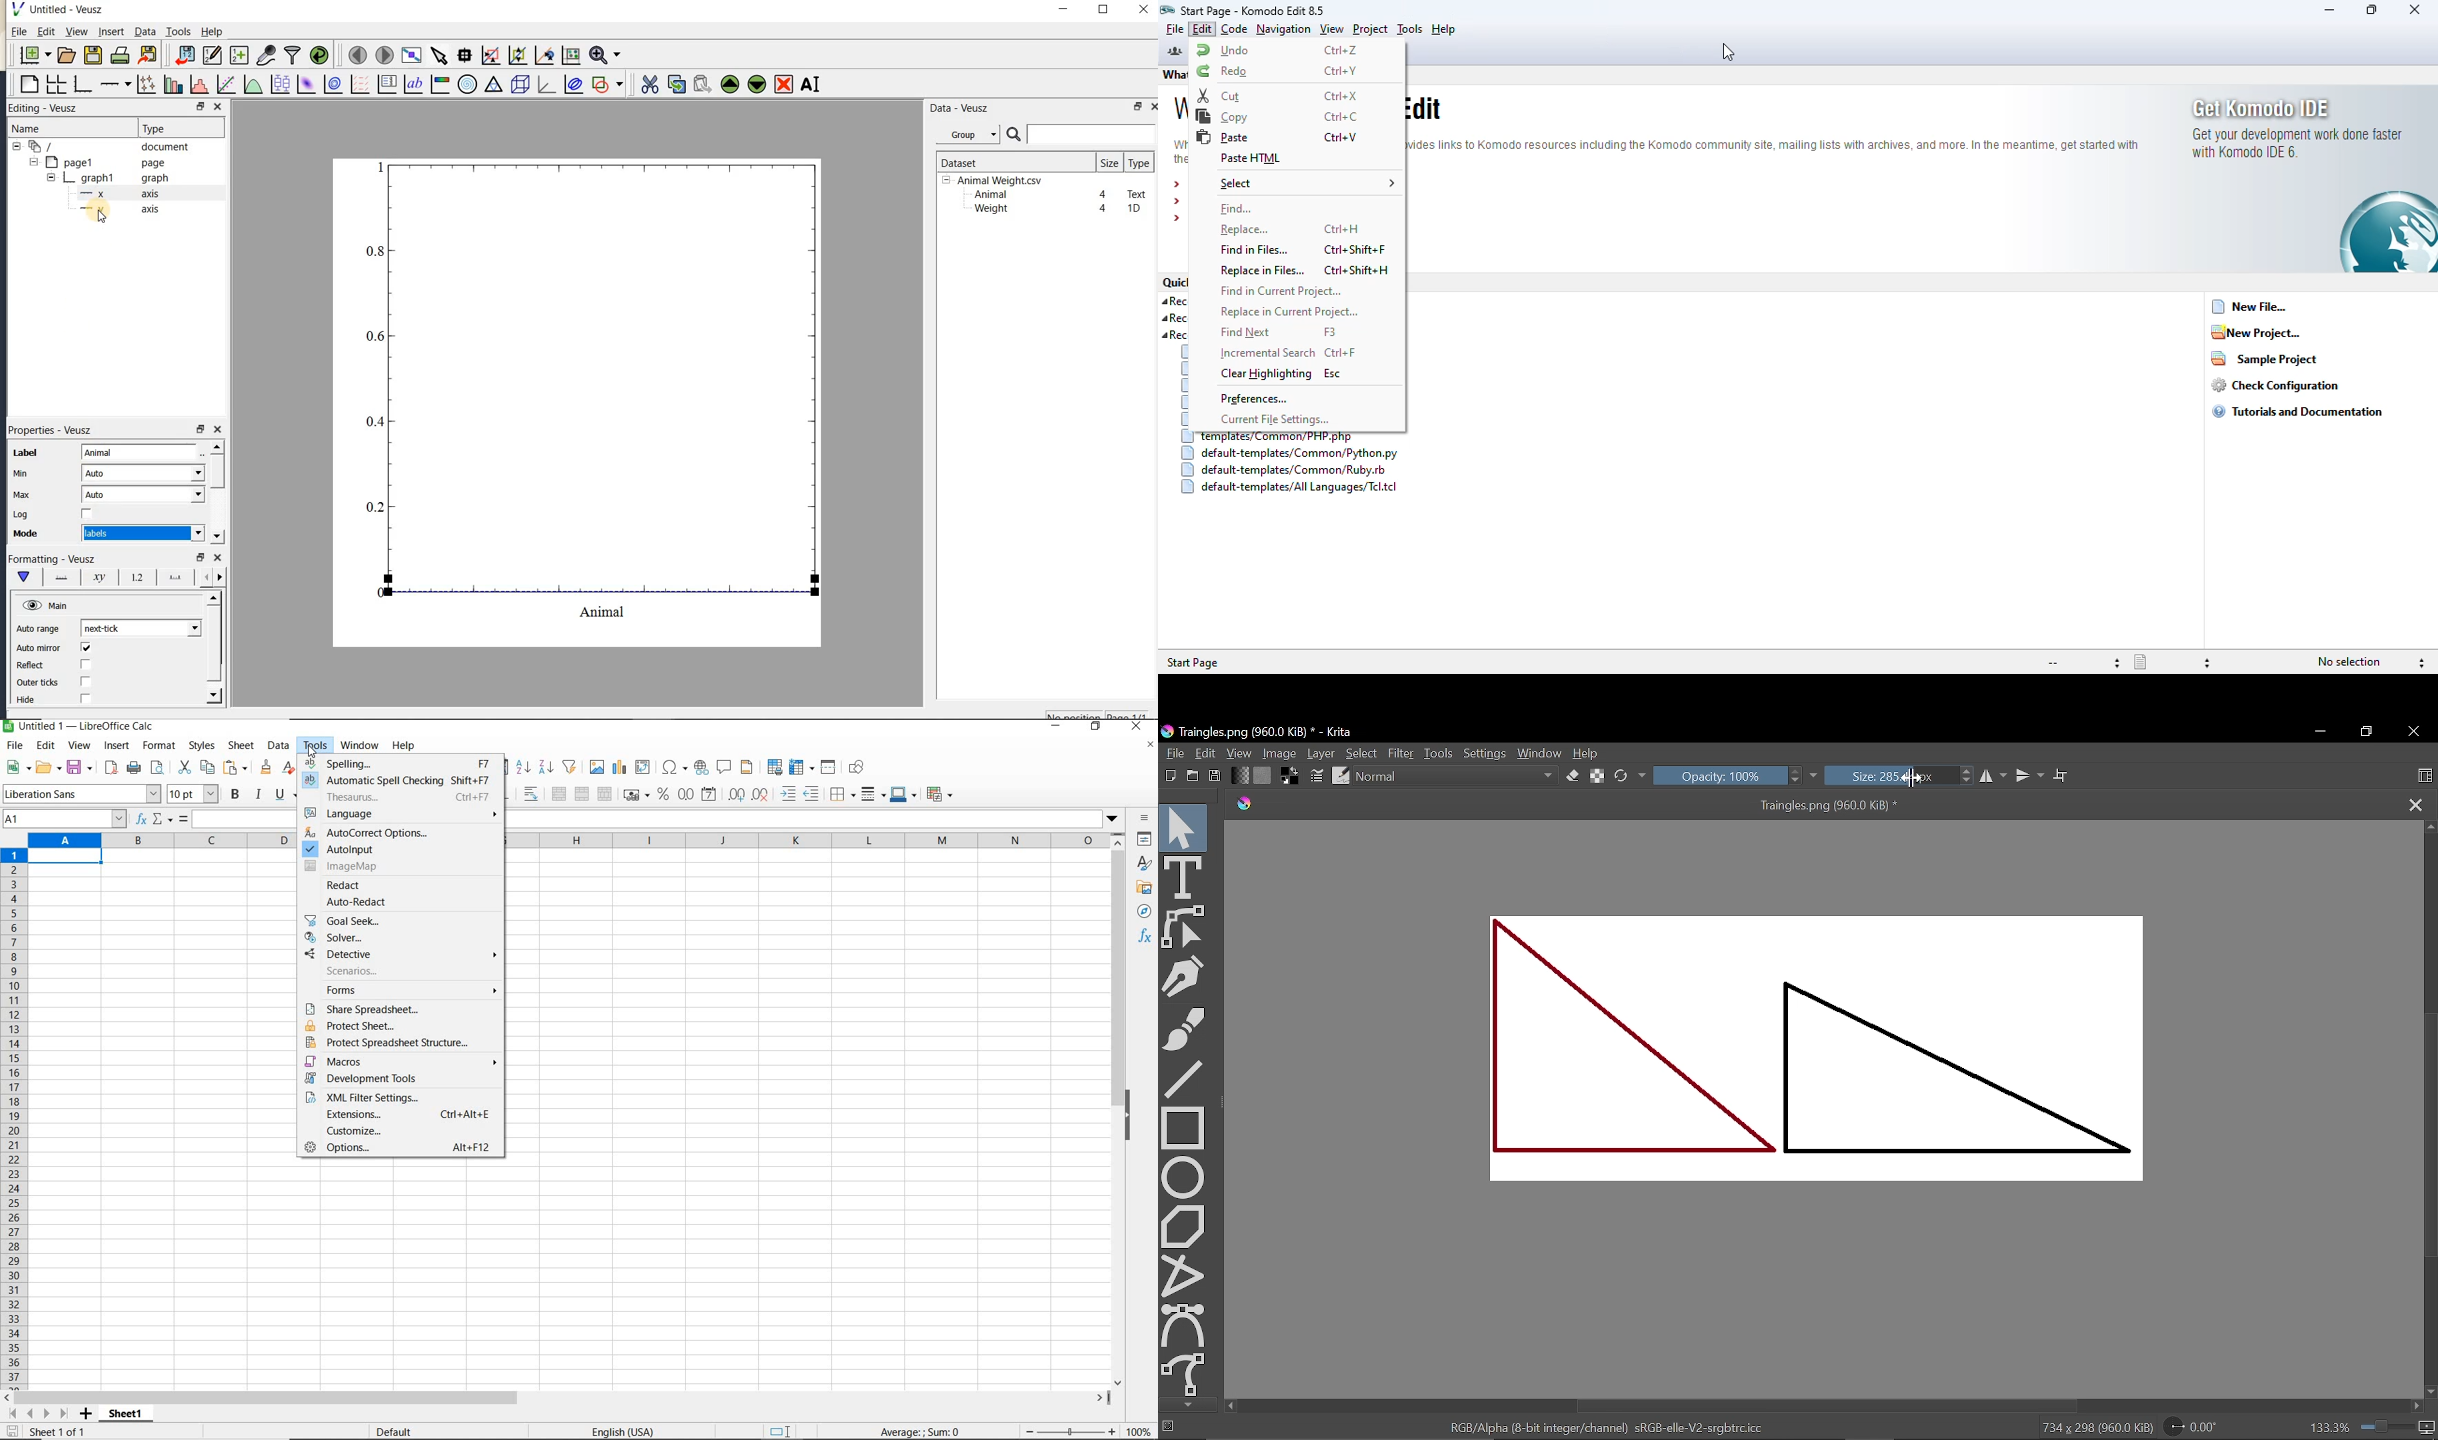 The image size is (2464, 1456). Describe the element at coordinates (1128, 1115) in the screenshot. I see `HIDE` at that location.